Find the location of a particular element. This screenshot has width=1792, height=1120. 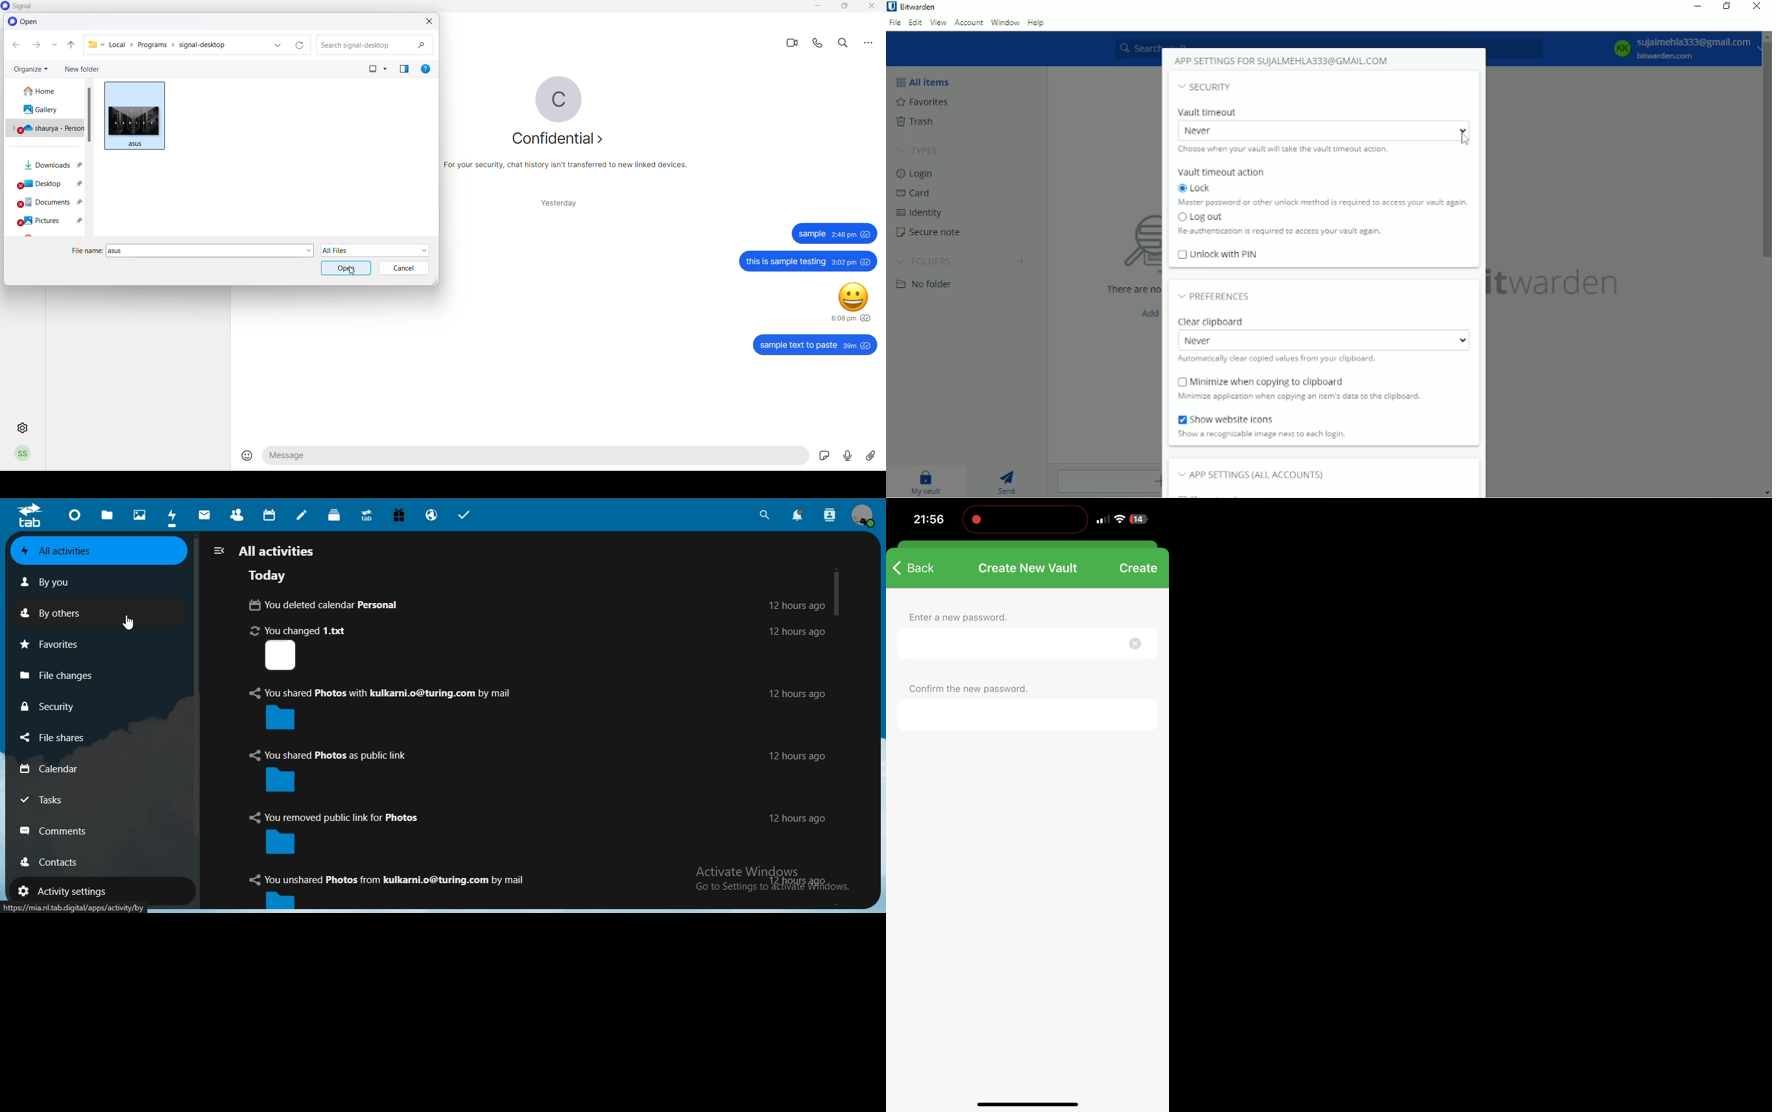

cancel is located at coordinates (403, 268).